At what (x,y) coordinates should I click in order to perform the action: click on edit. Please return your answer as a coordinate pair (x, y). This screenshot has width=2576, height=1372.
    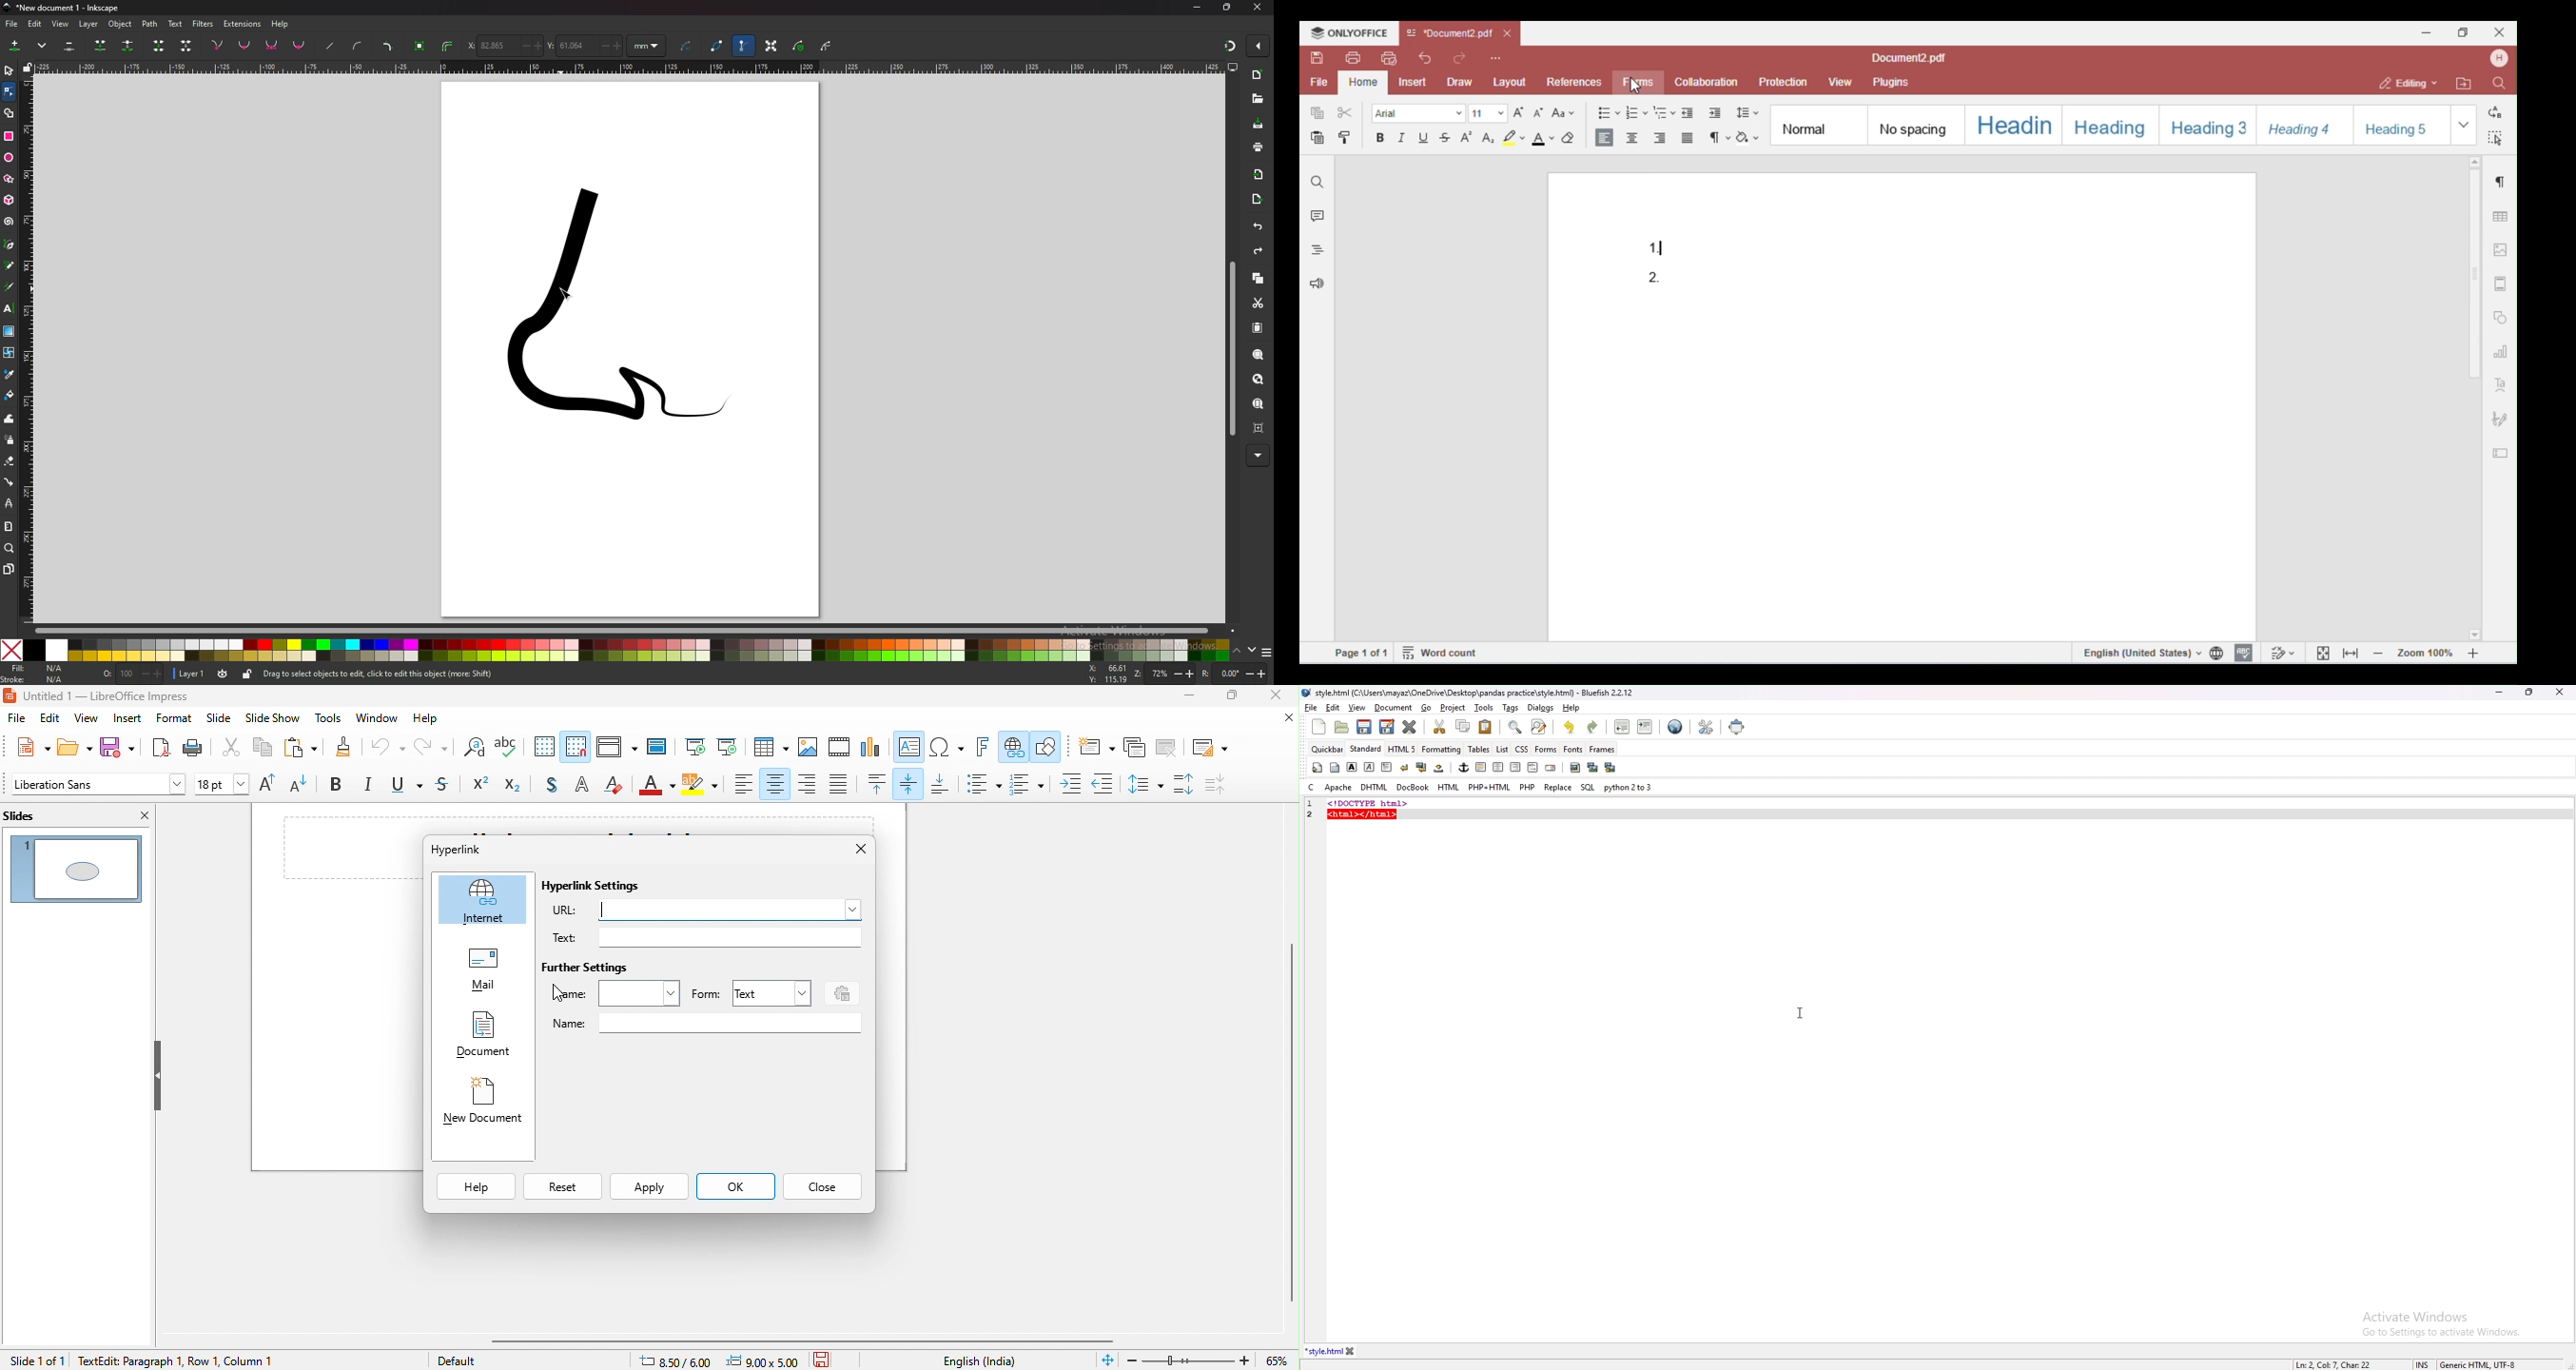
    Looking at the image, I should click on (51, 719).